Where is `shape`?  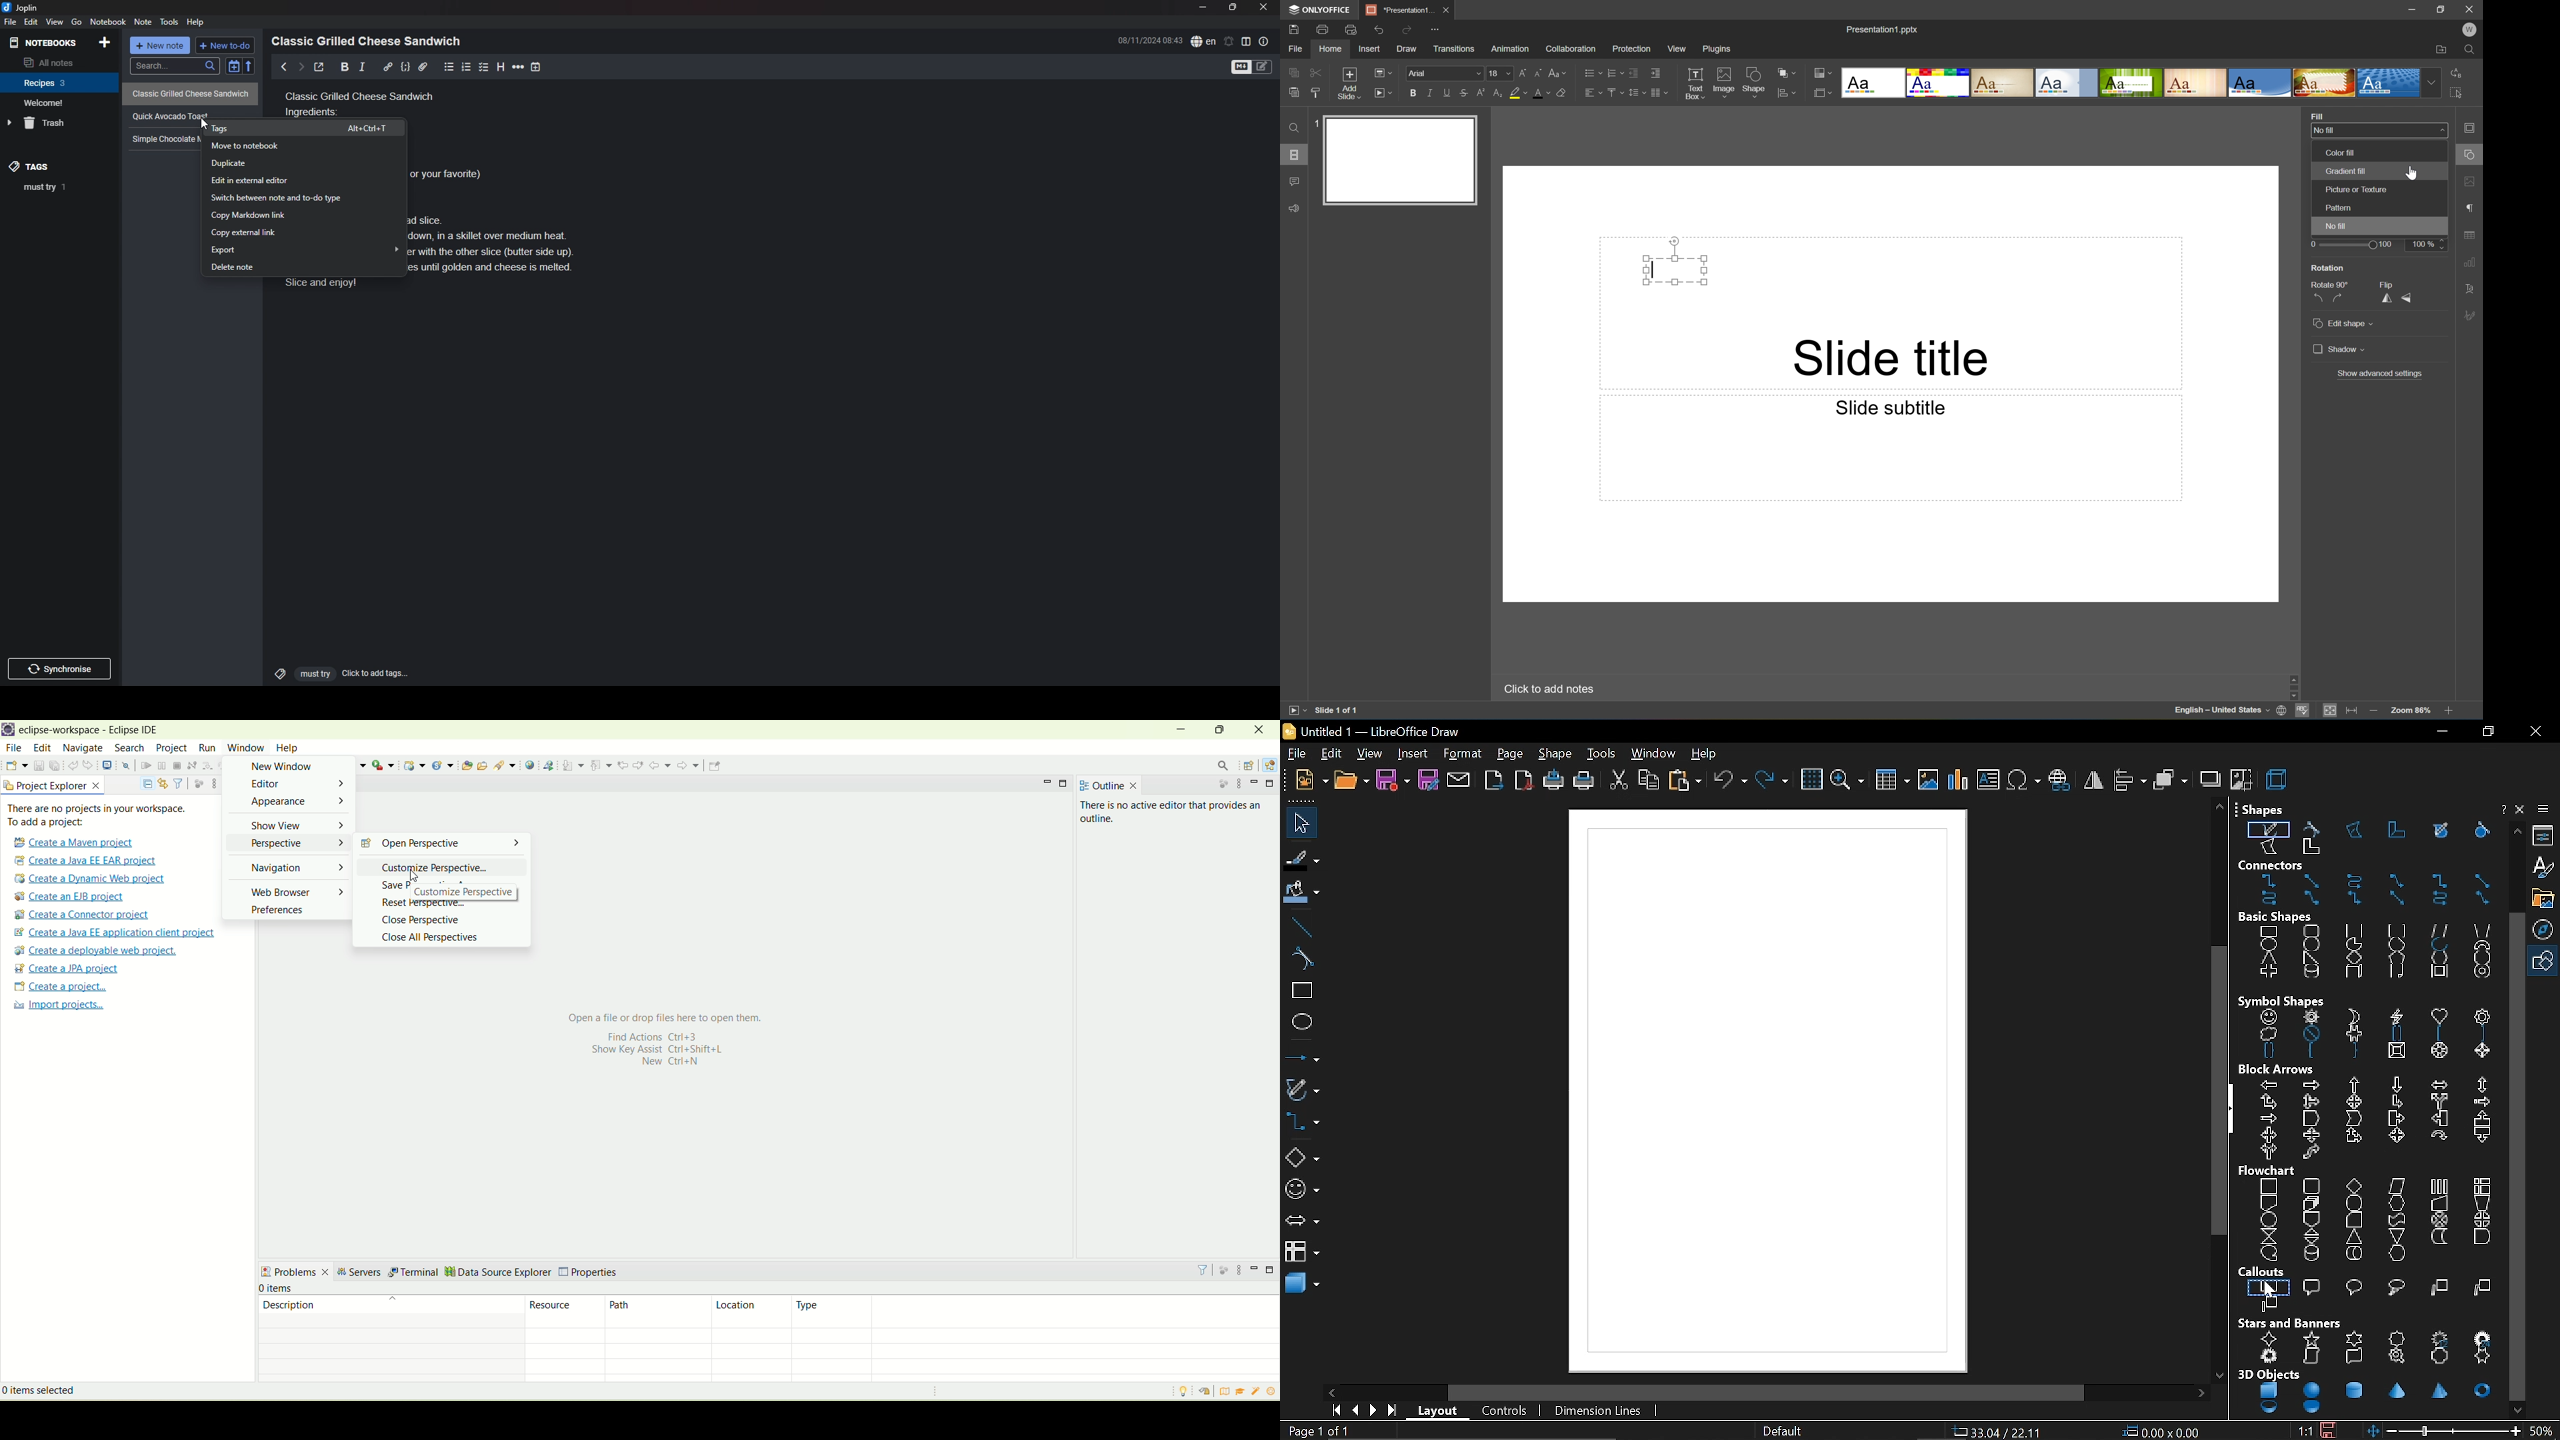 shape is located at coordinates (1557, 755).